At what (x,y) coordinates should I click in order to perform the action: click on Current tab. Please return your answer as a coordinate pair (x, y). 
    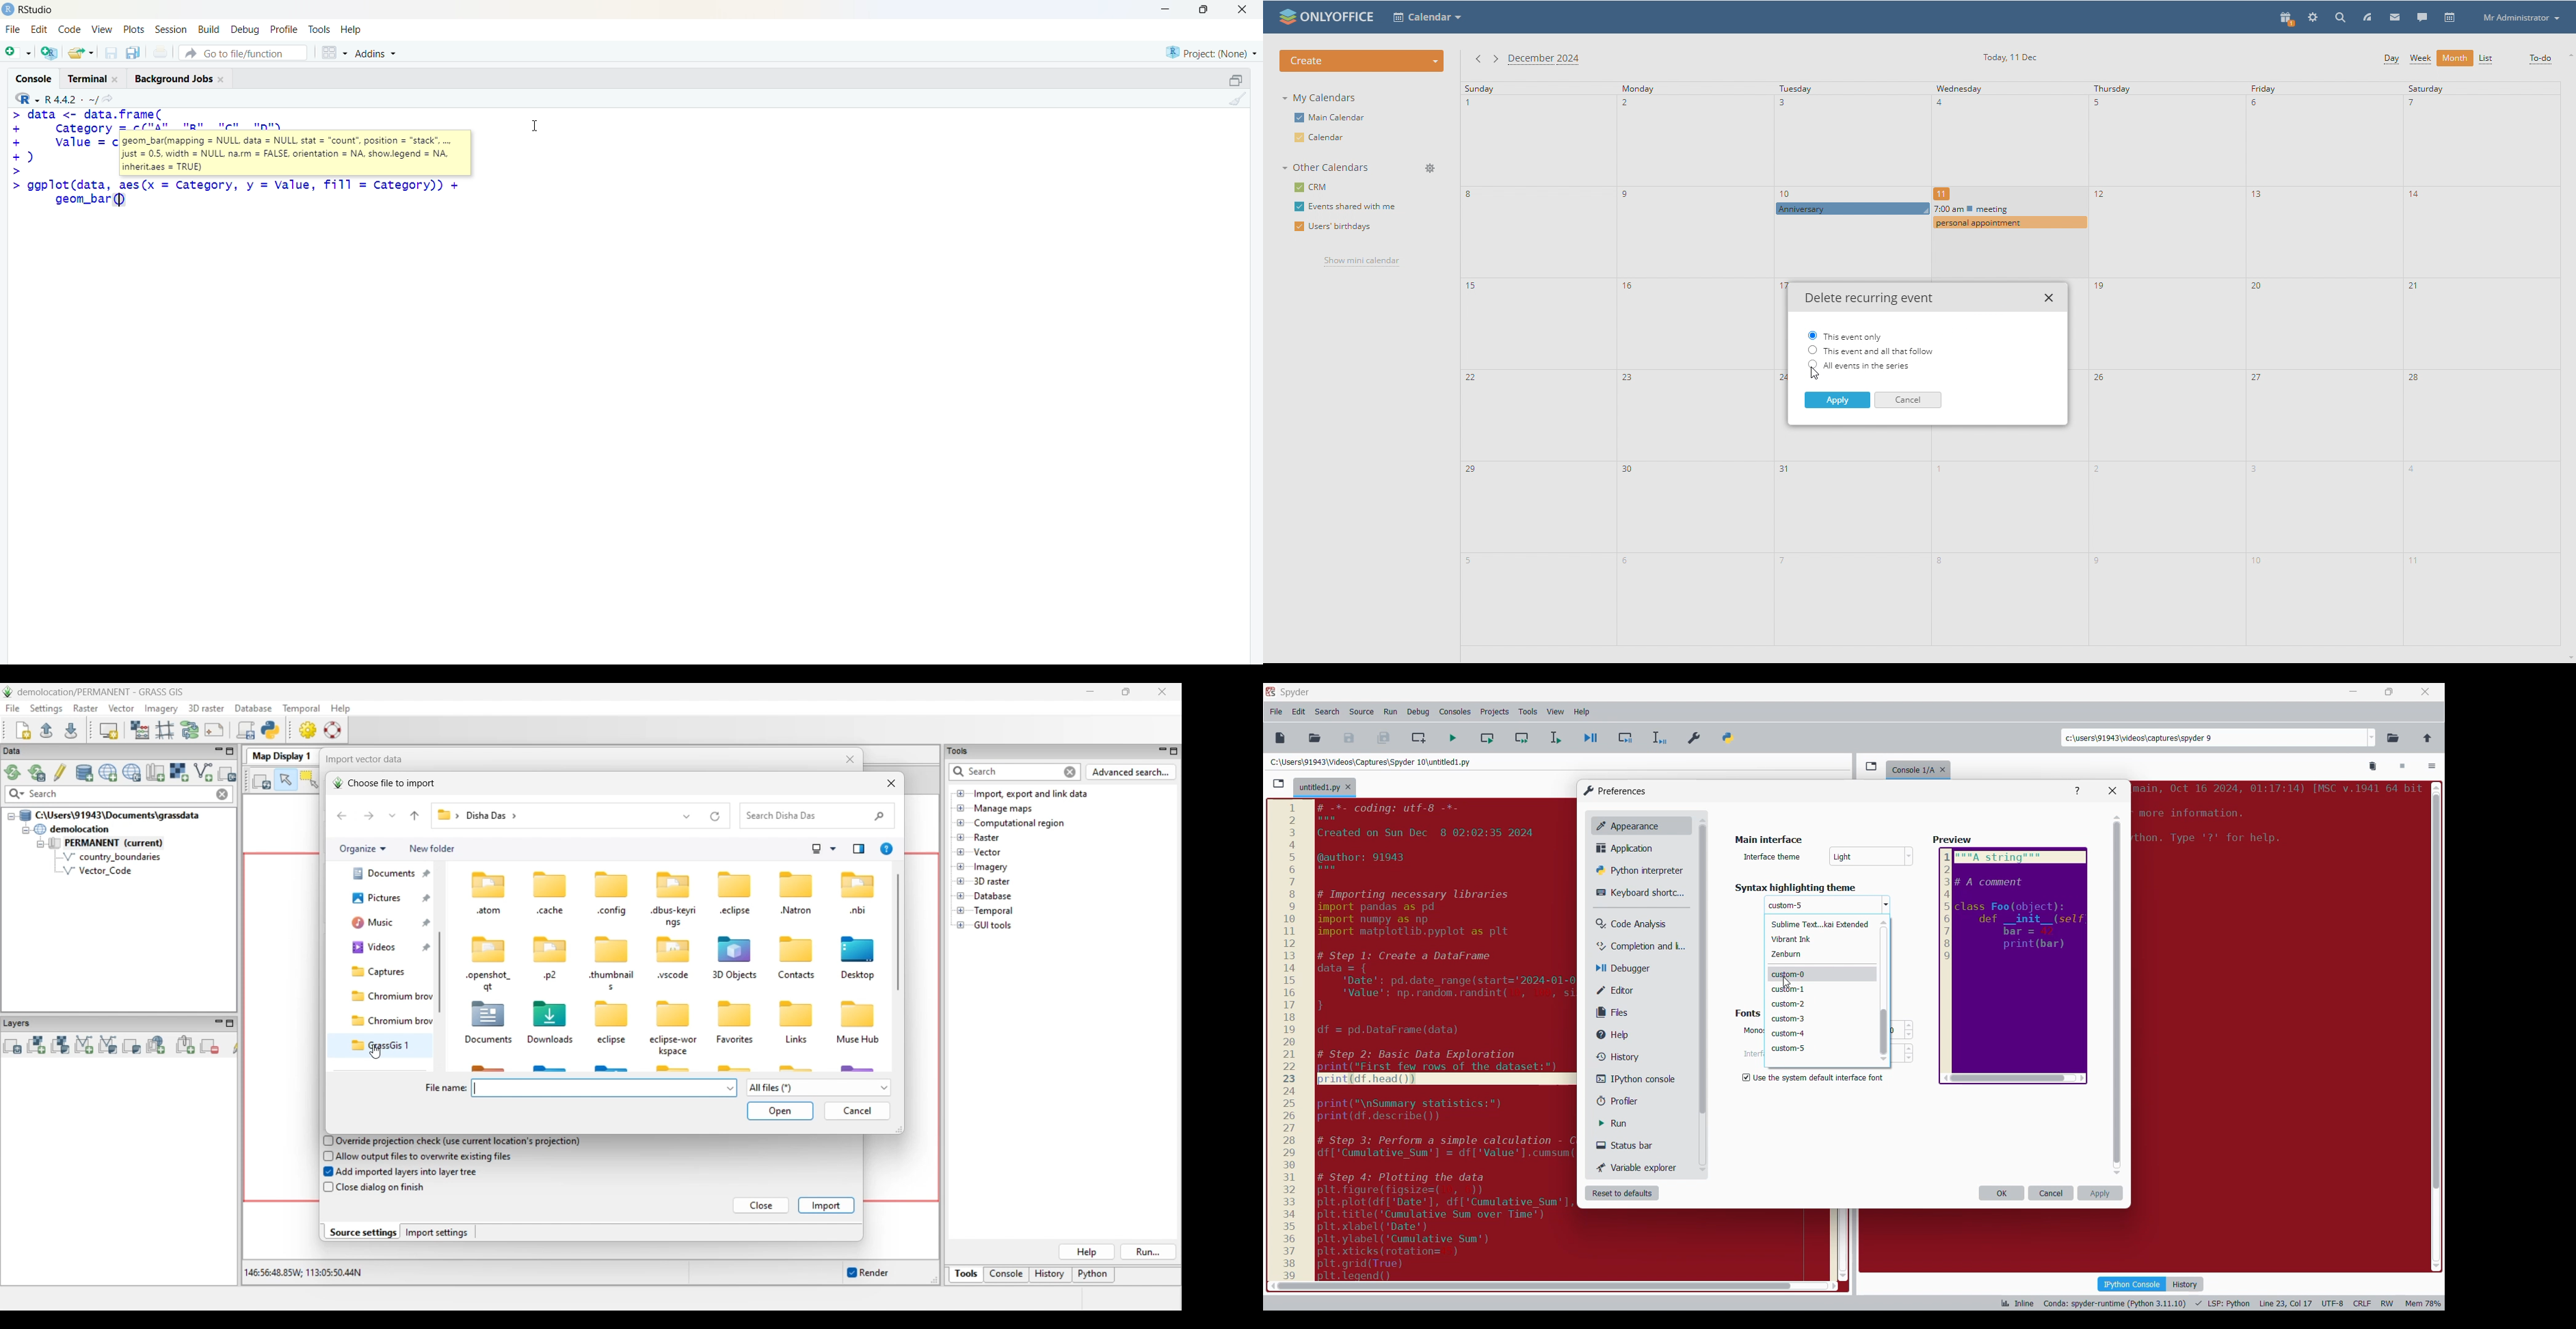
    Looking at the image, I should click on (1319, 788).